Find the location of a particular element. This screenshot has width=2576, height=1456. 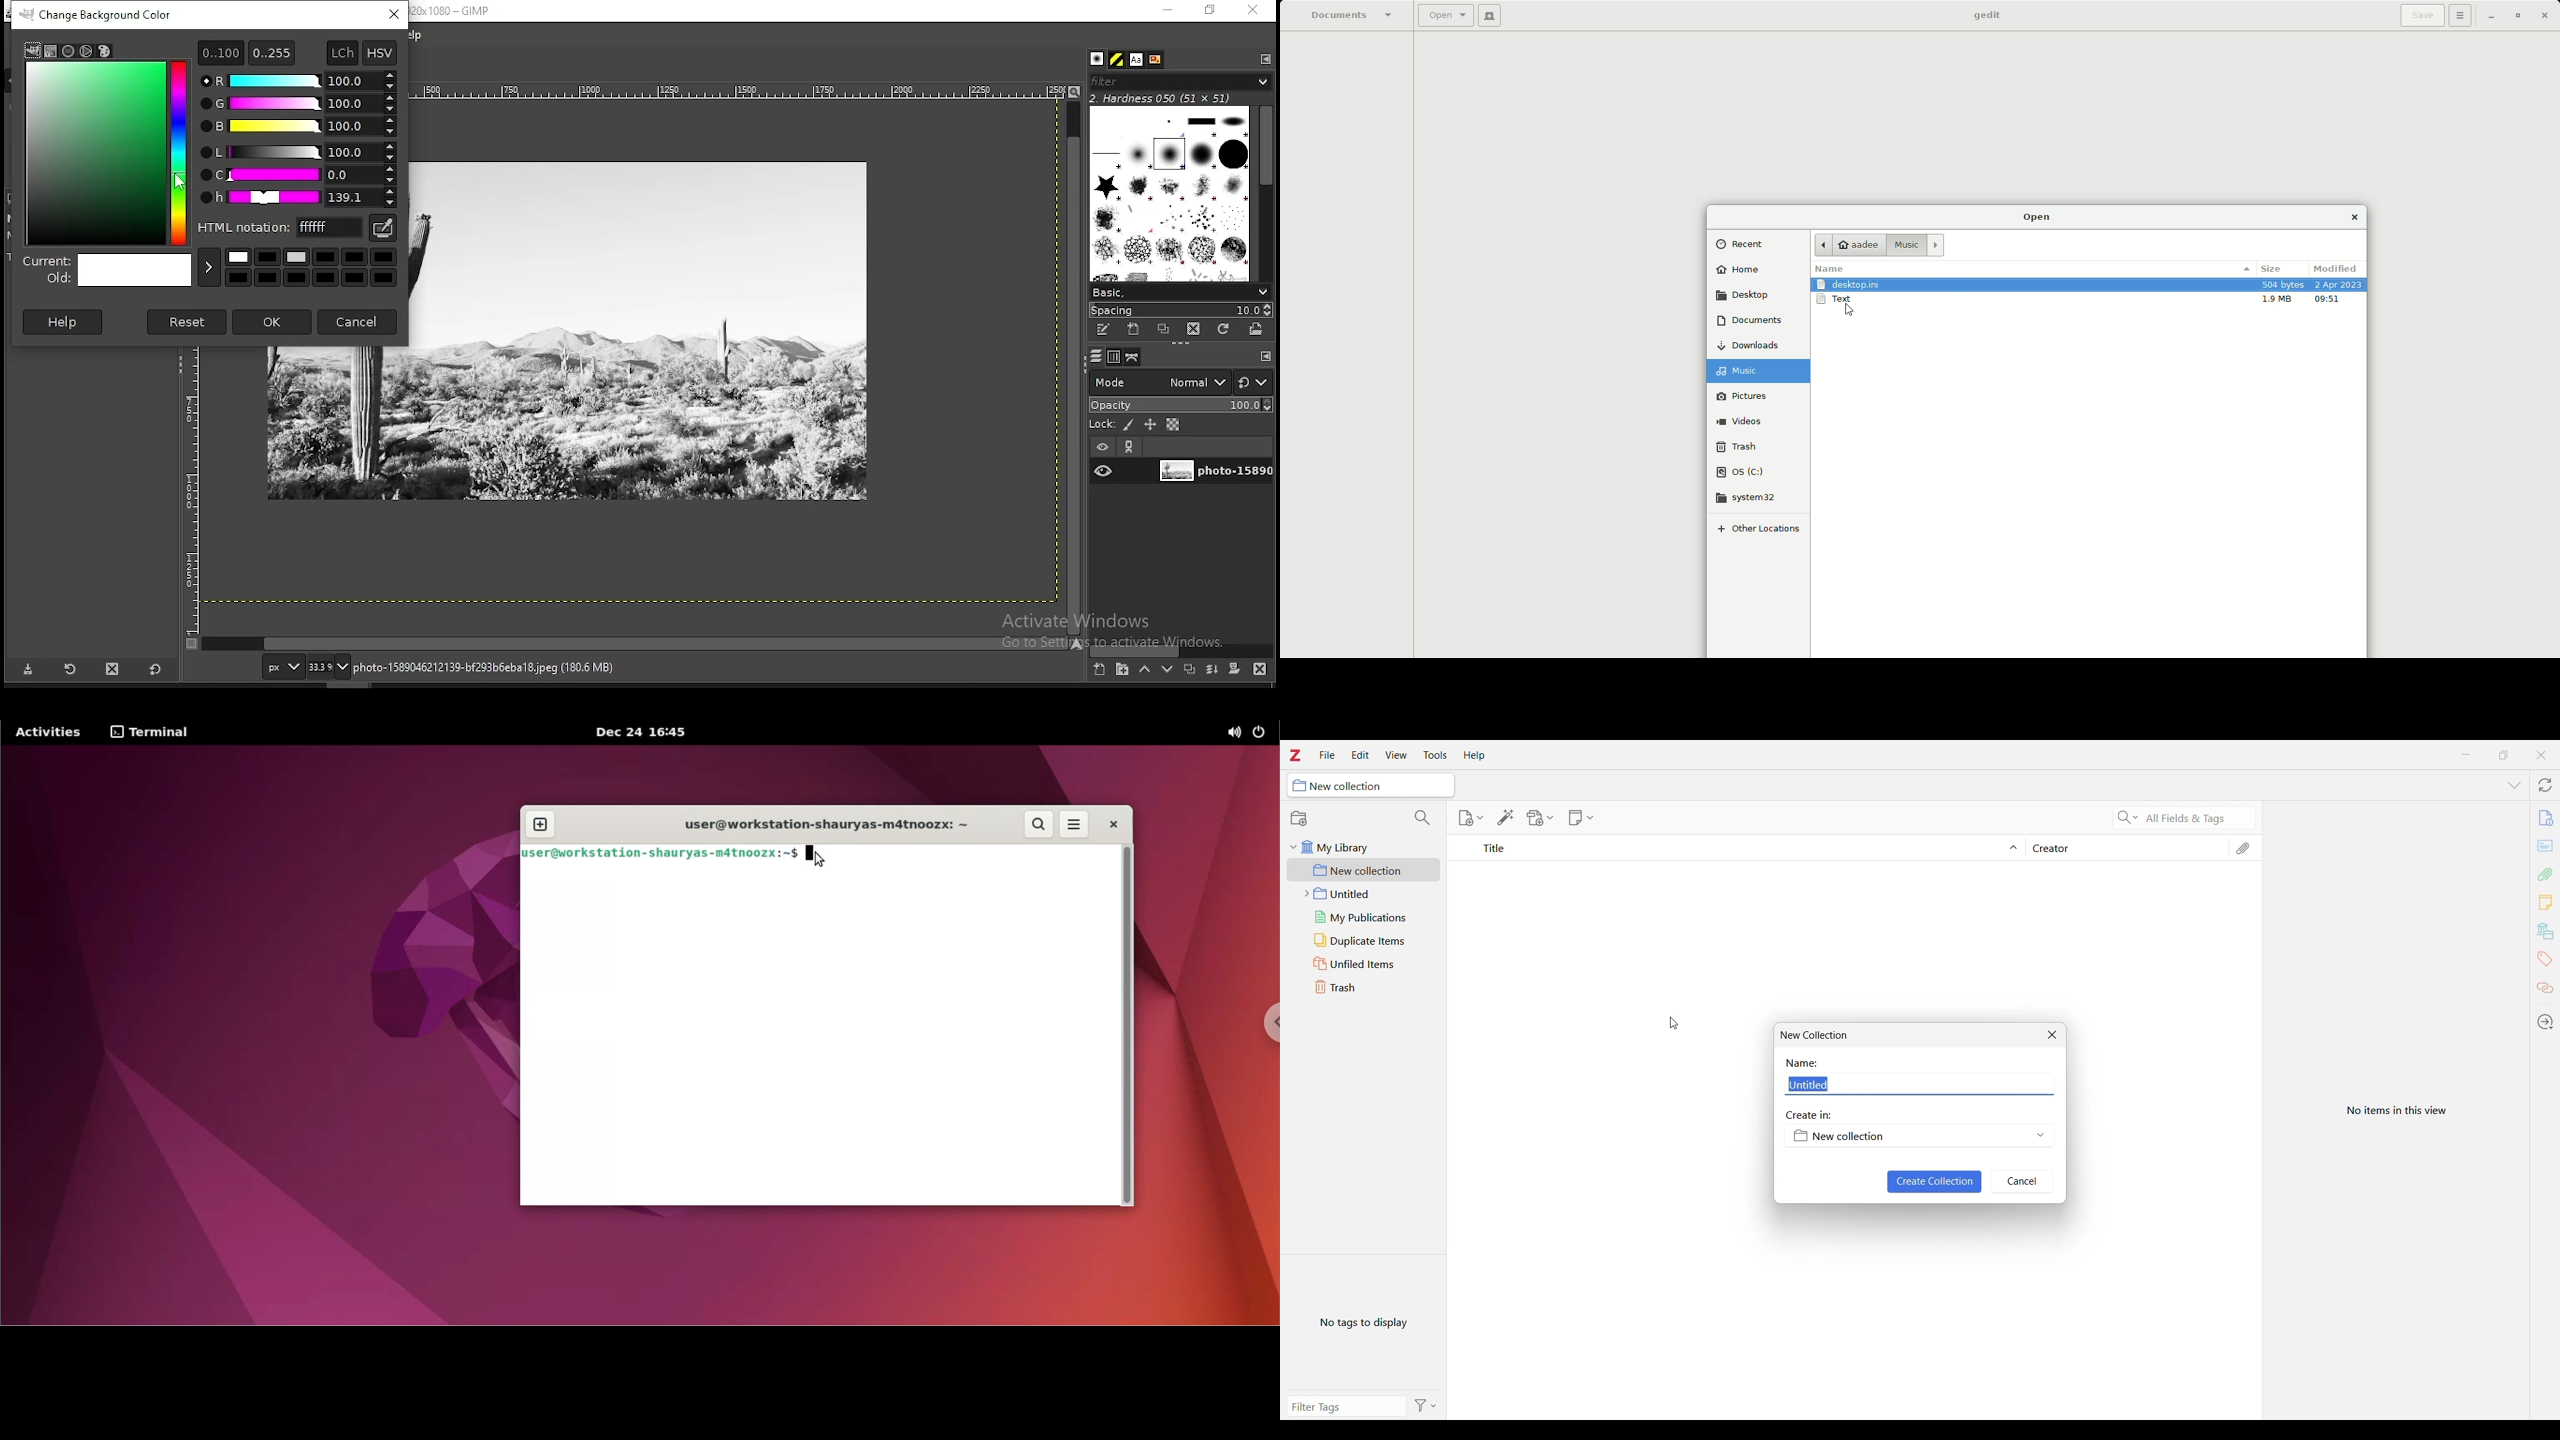

spacing is located at coordinates (1180, 310).